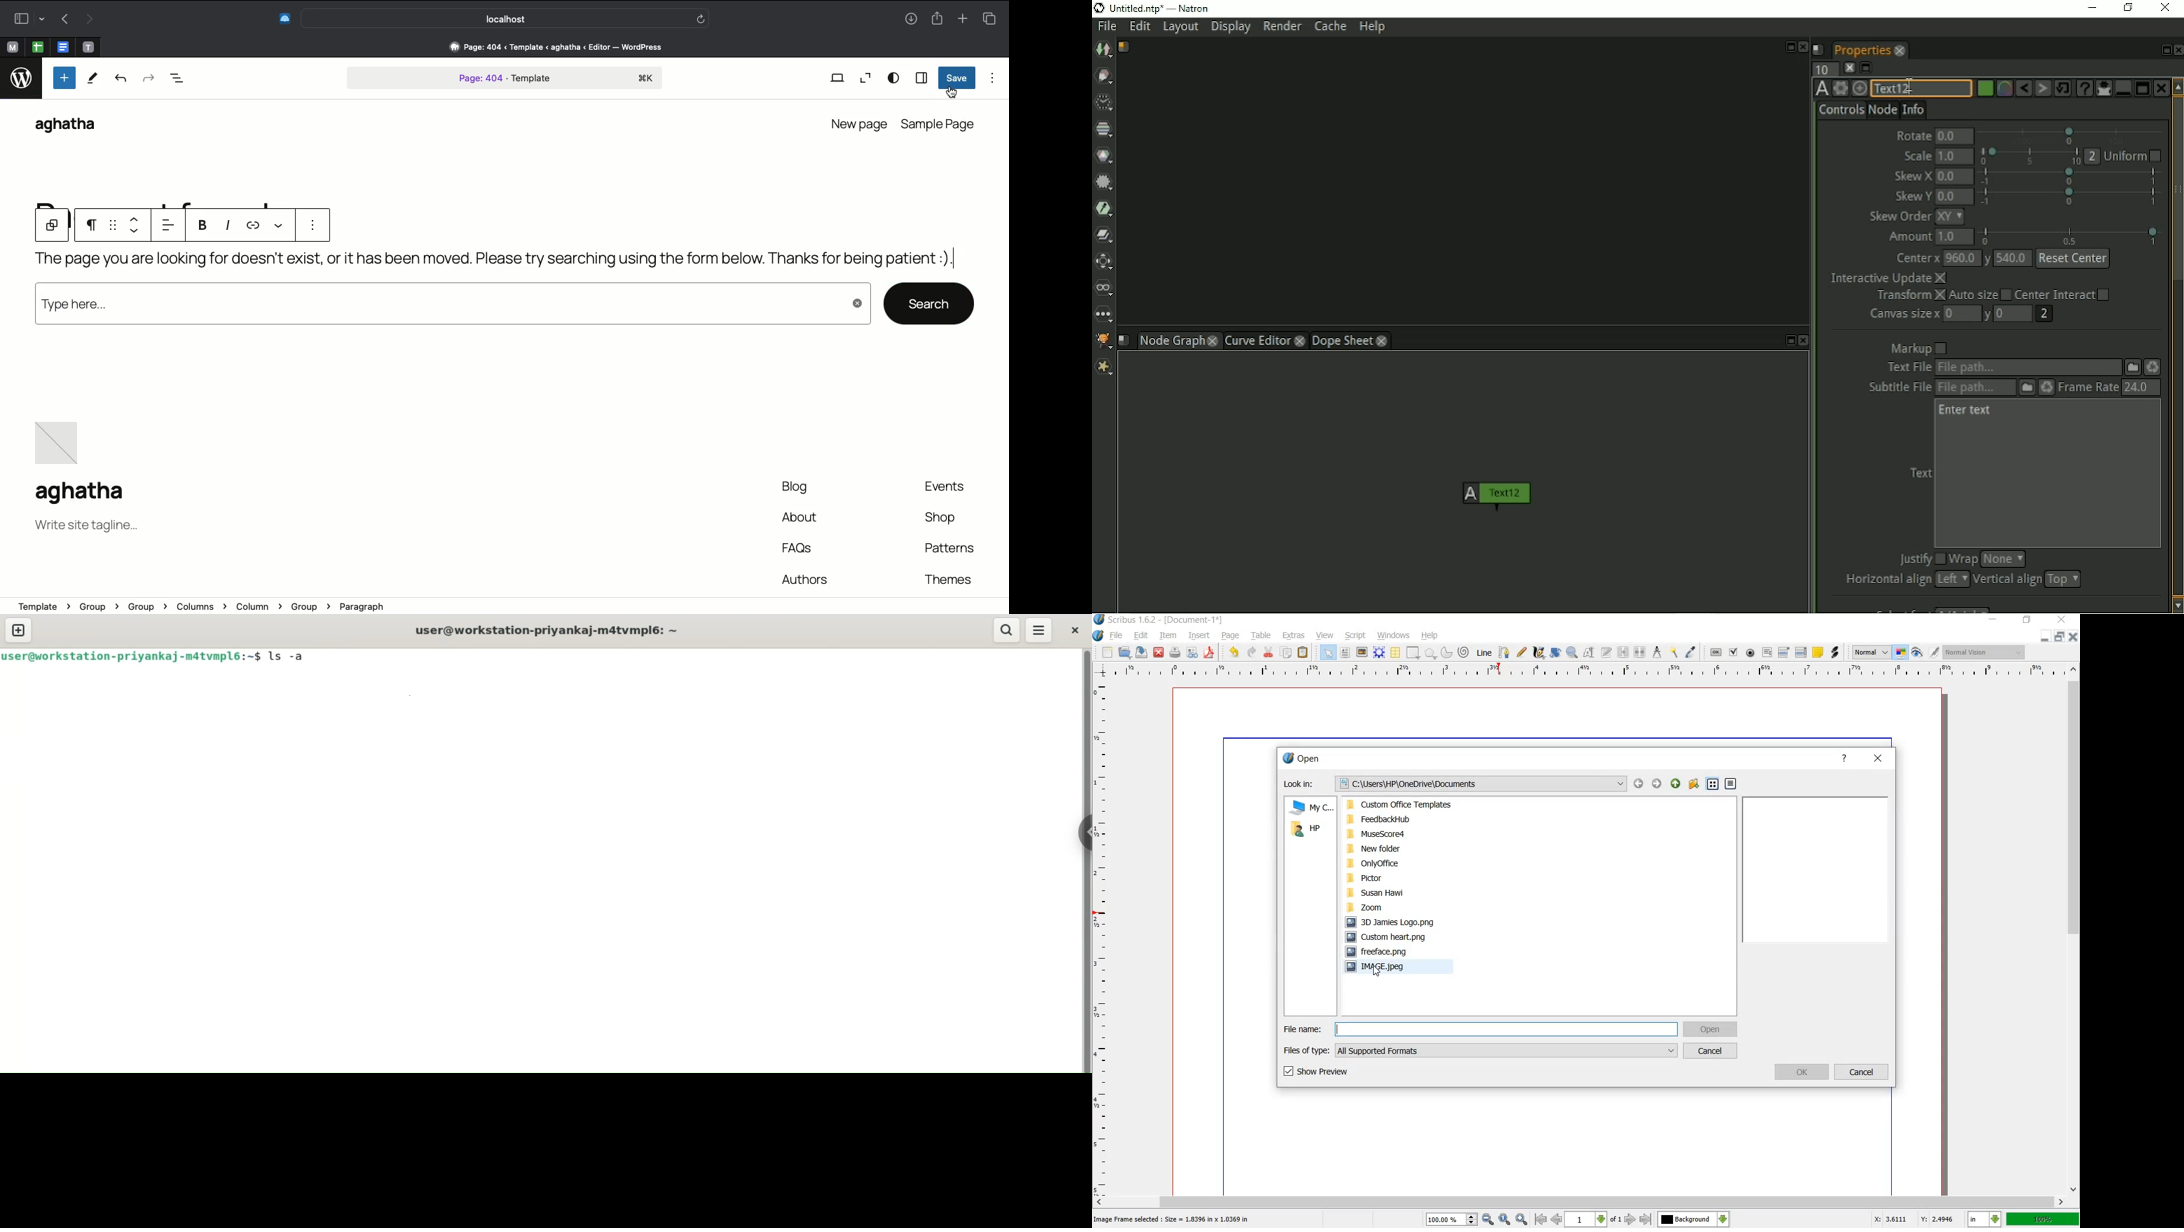 The height and width of the screenshot is (1232, 2184). What do you see at coordinates (1460, 1219) in the screenshot?
I see `zoom in` at bounding box center [1460, 1219].